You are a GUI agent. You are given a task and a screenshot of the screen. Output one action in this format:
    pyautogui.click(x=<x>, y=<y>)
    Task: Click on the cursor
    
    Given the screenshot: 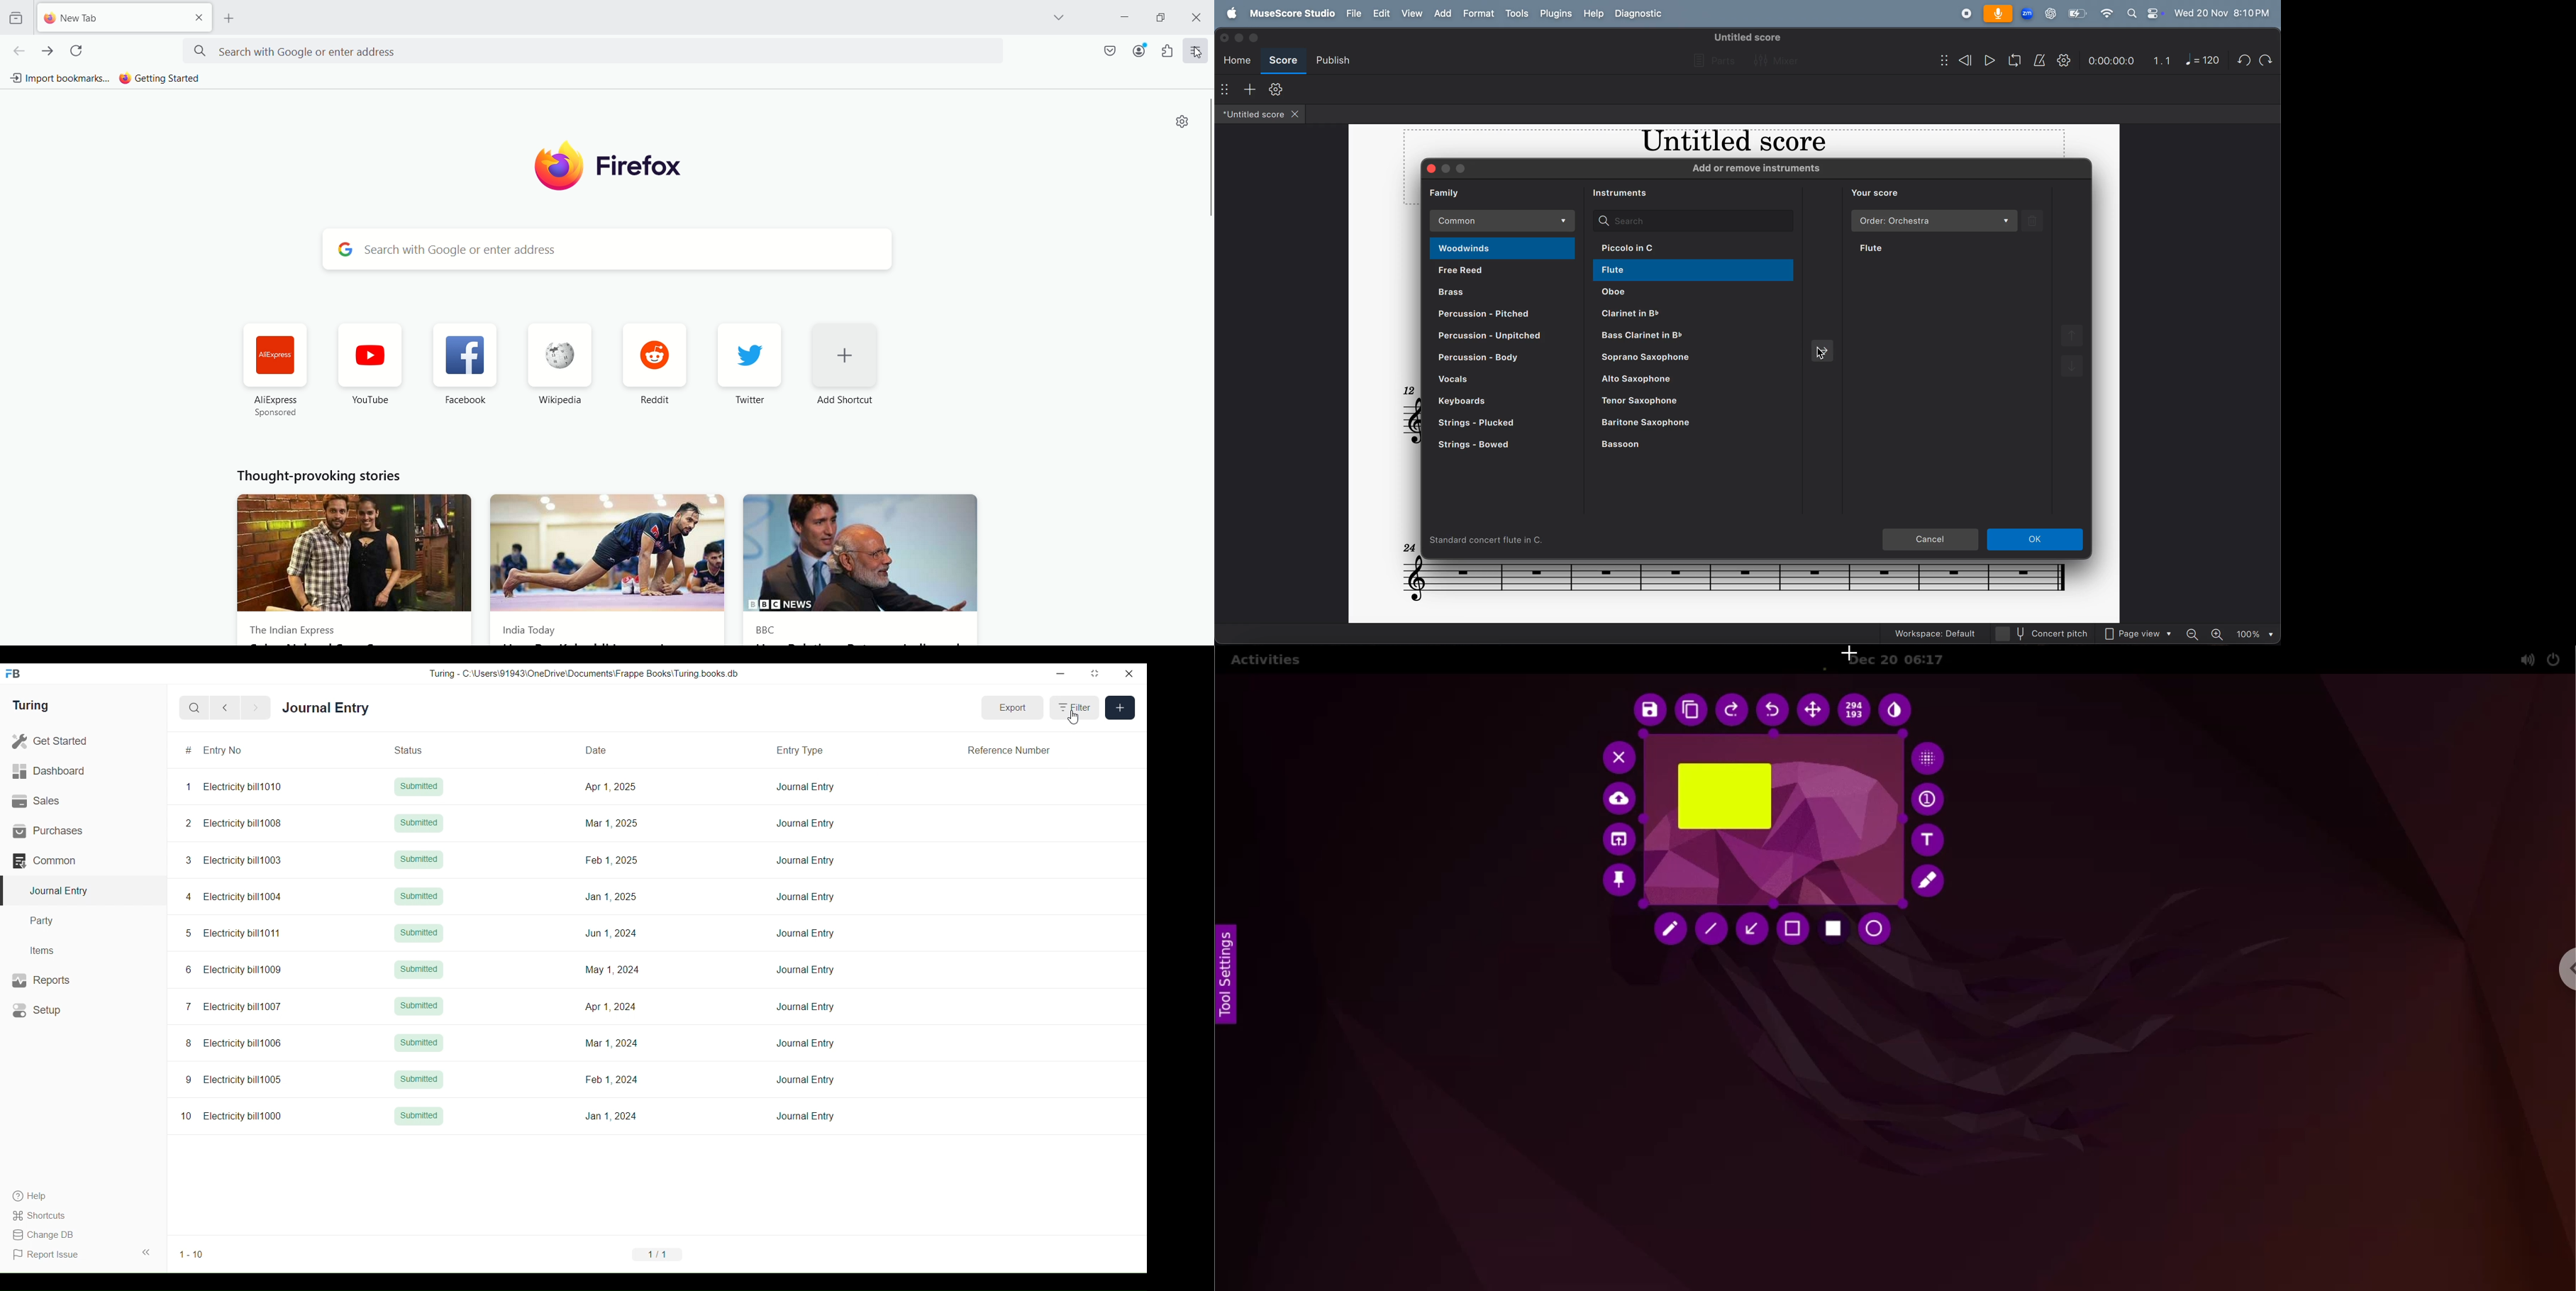 What is the action you would take?
    pyautogui.click(x=1824, y=358)
    